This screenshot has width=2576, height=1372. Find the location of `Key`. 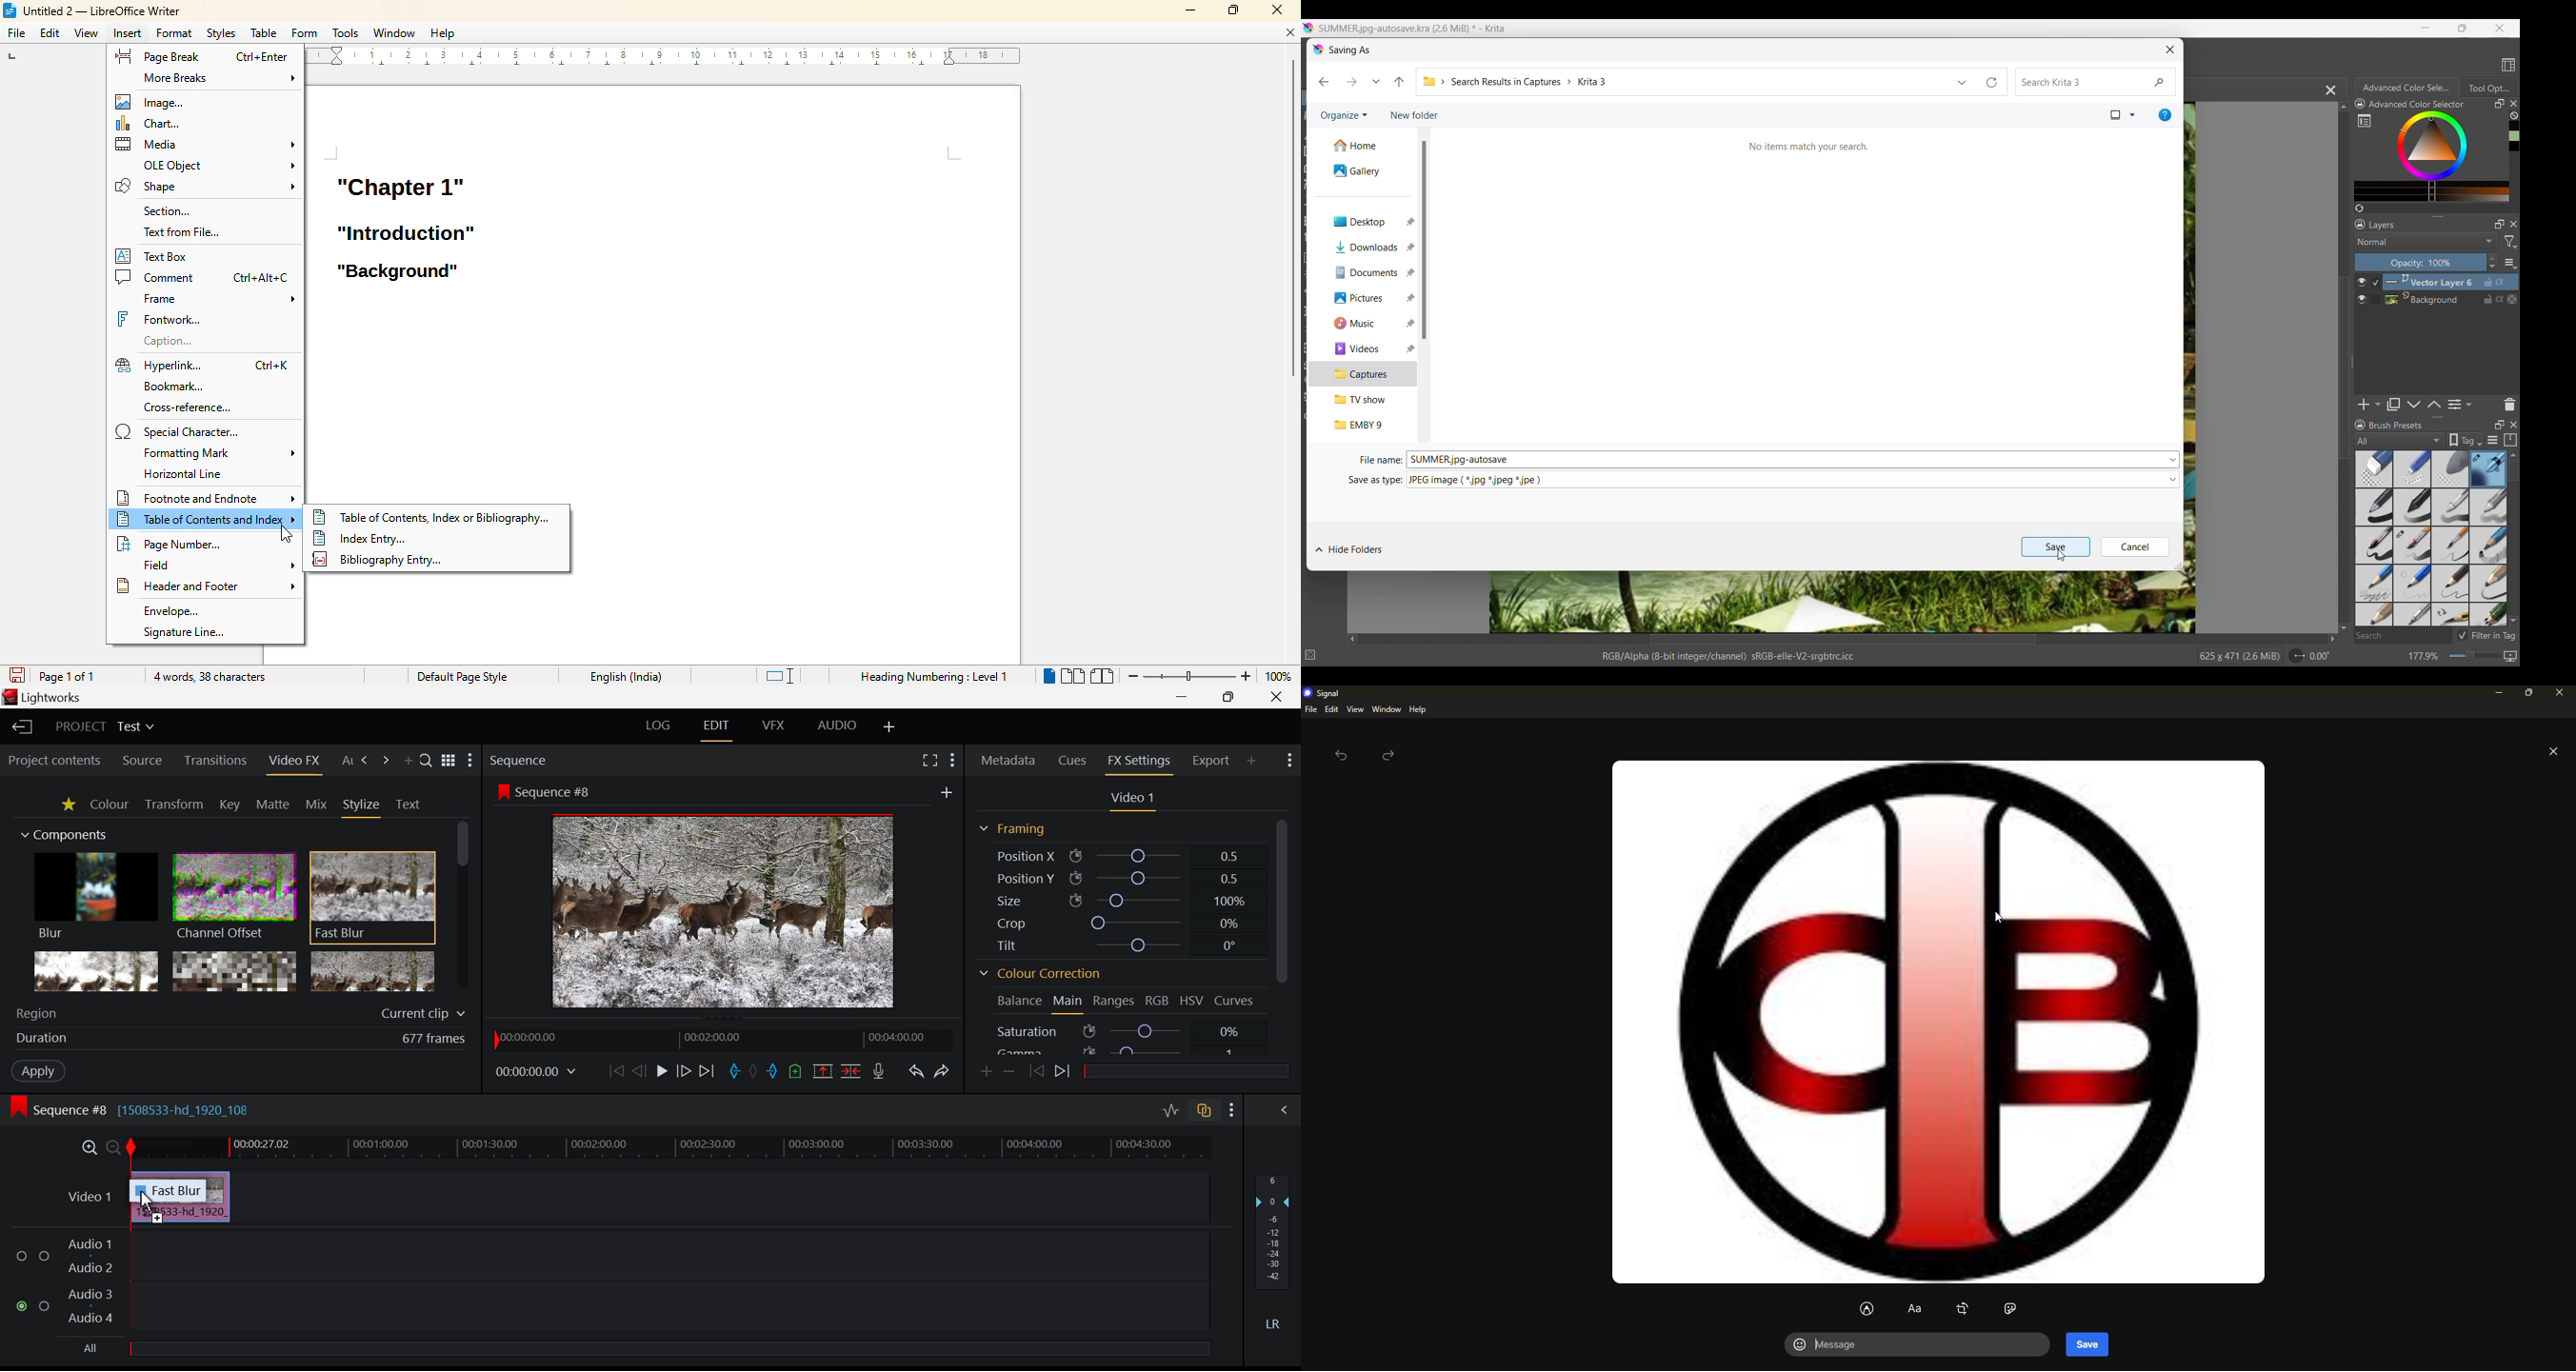

Key is located at coordinates (229, 805).